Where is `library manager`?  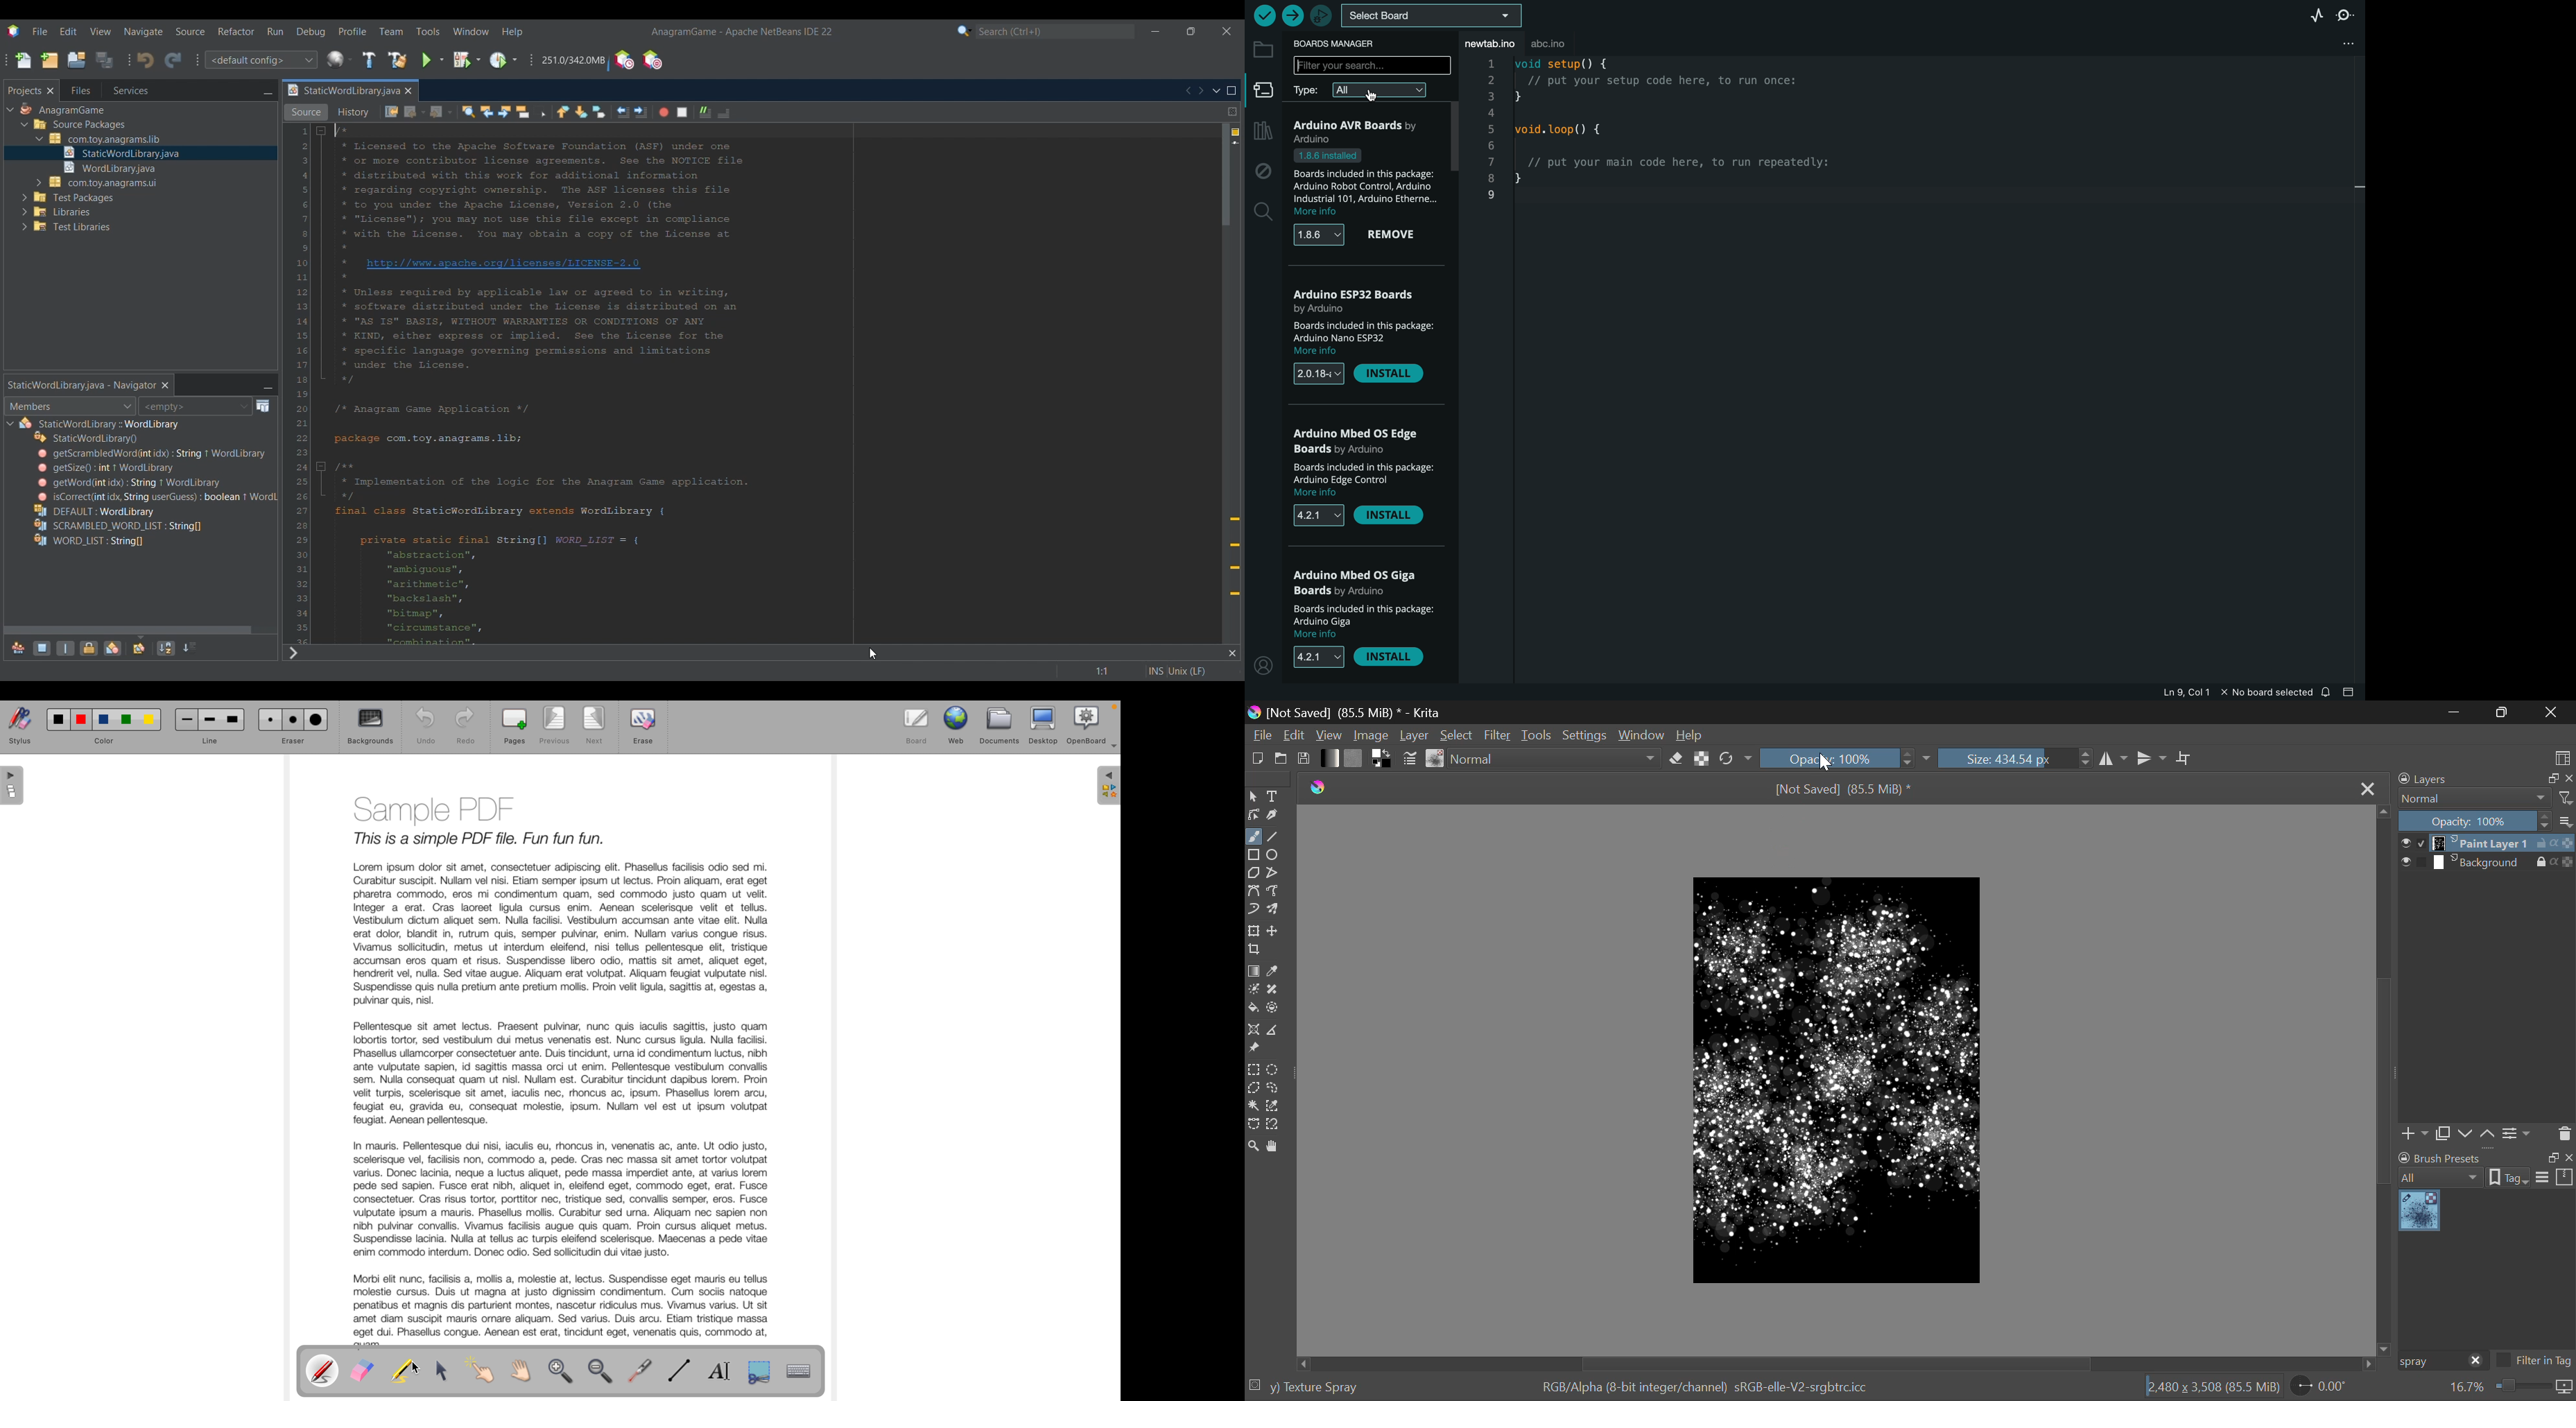 library manager is located at coordinates (1262, 132).